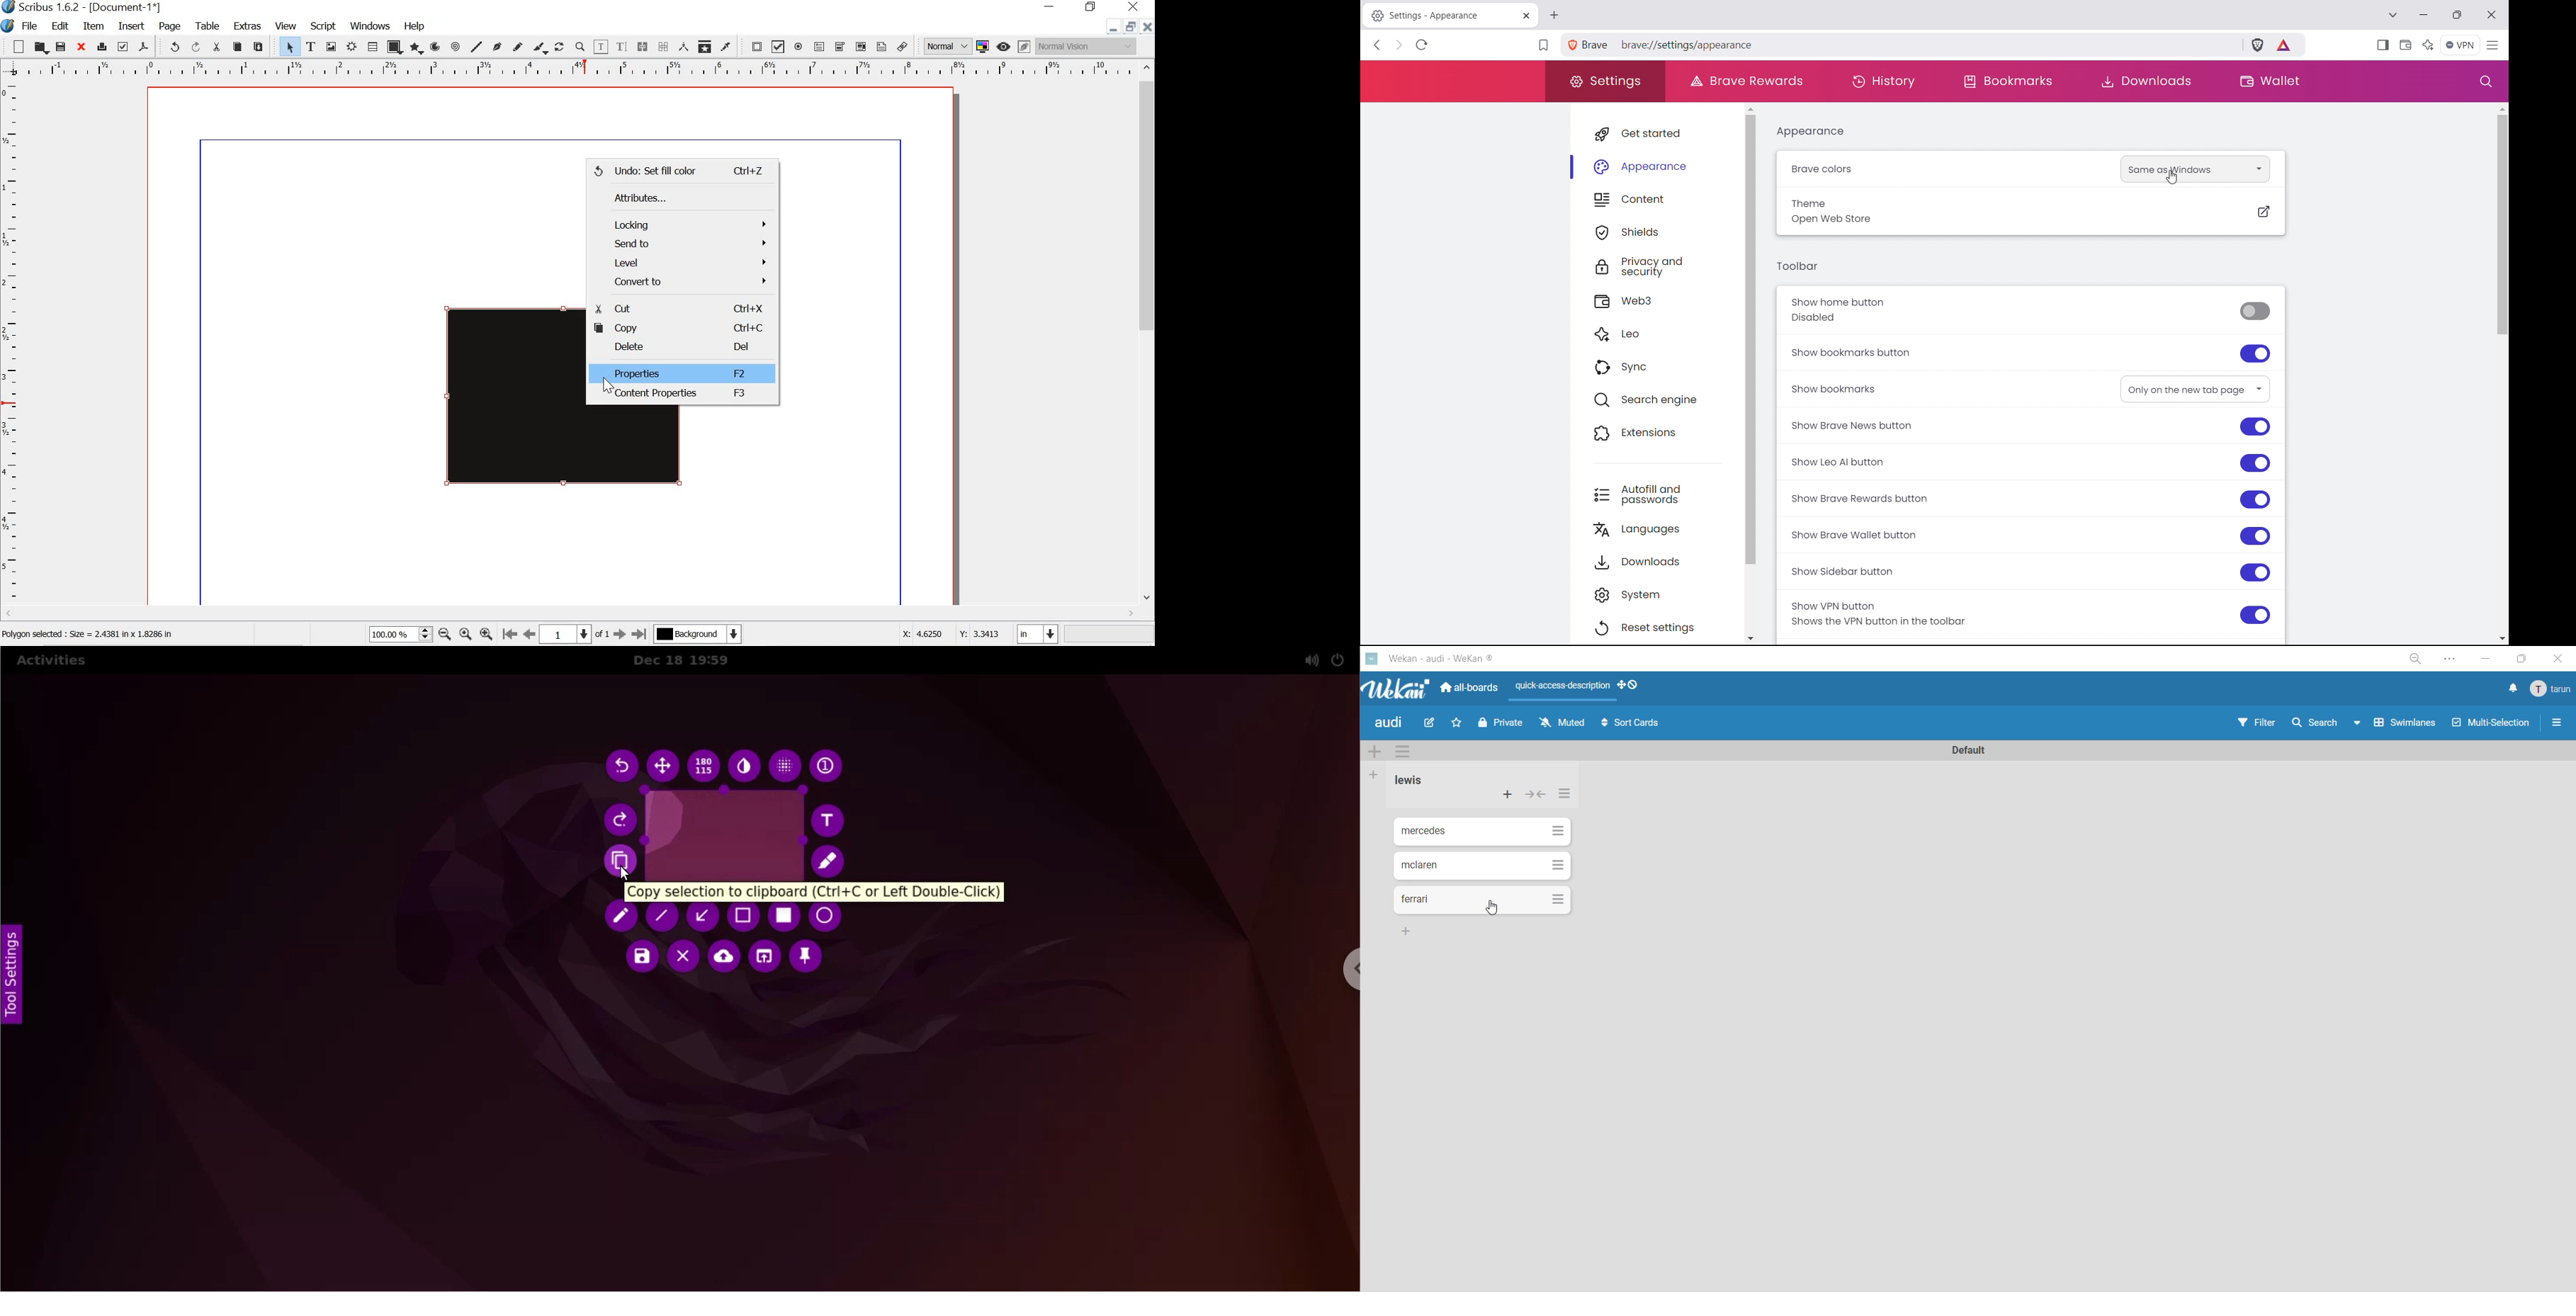  What do you see at coordinates (131, 26) in the screenshot?
I see `insert` at bounding box center [131, 26].